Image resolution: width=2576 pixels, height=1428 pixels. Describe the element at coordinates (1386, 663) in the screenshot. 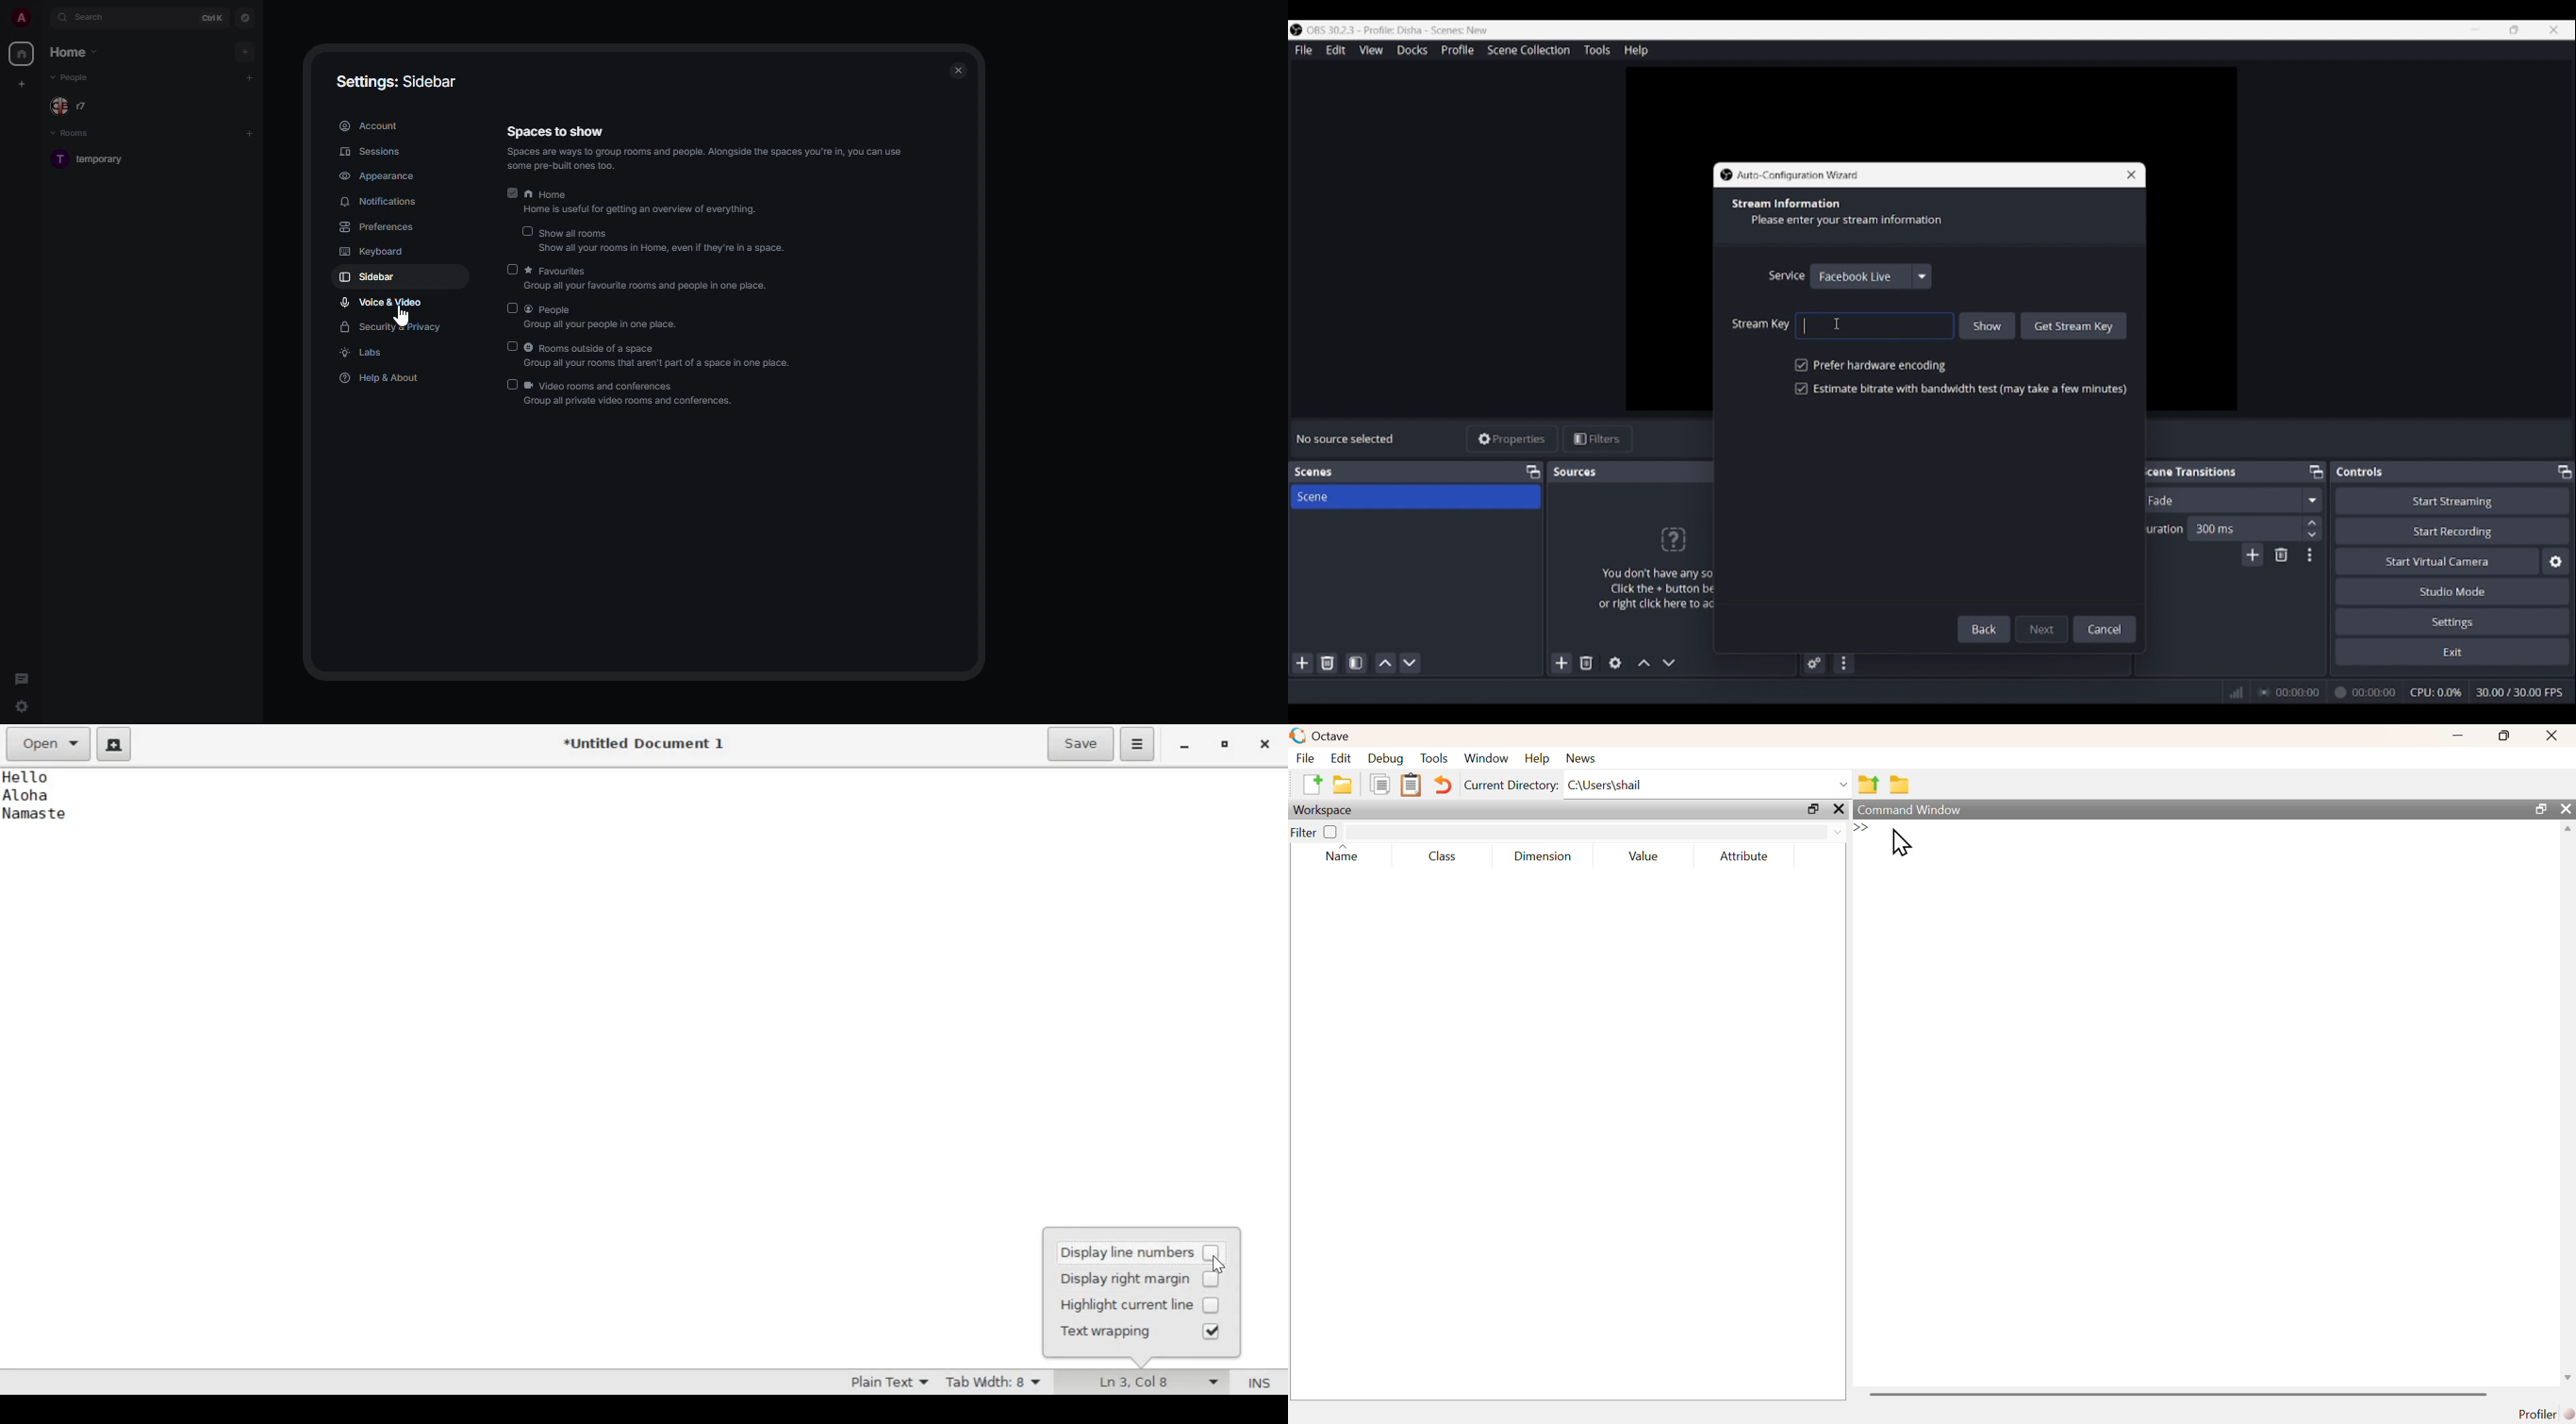

I see `Move scene up` at that location.